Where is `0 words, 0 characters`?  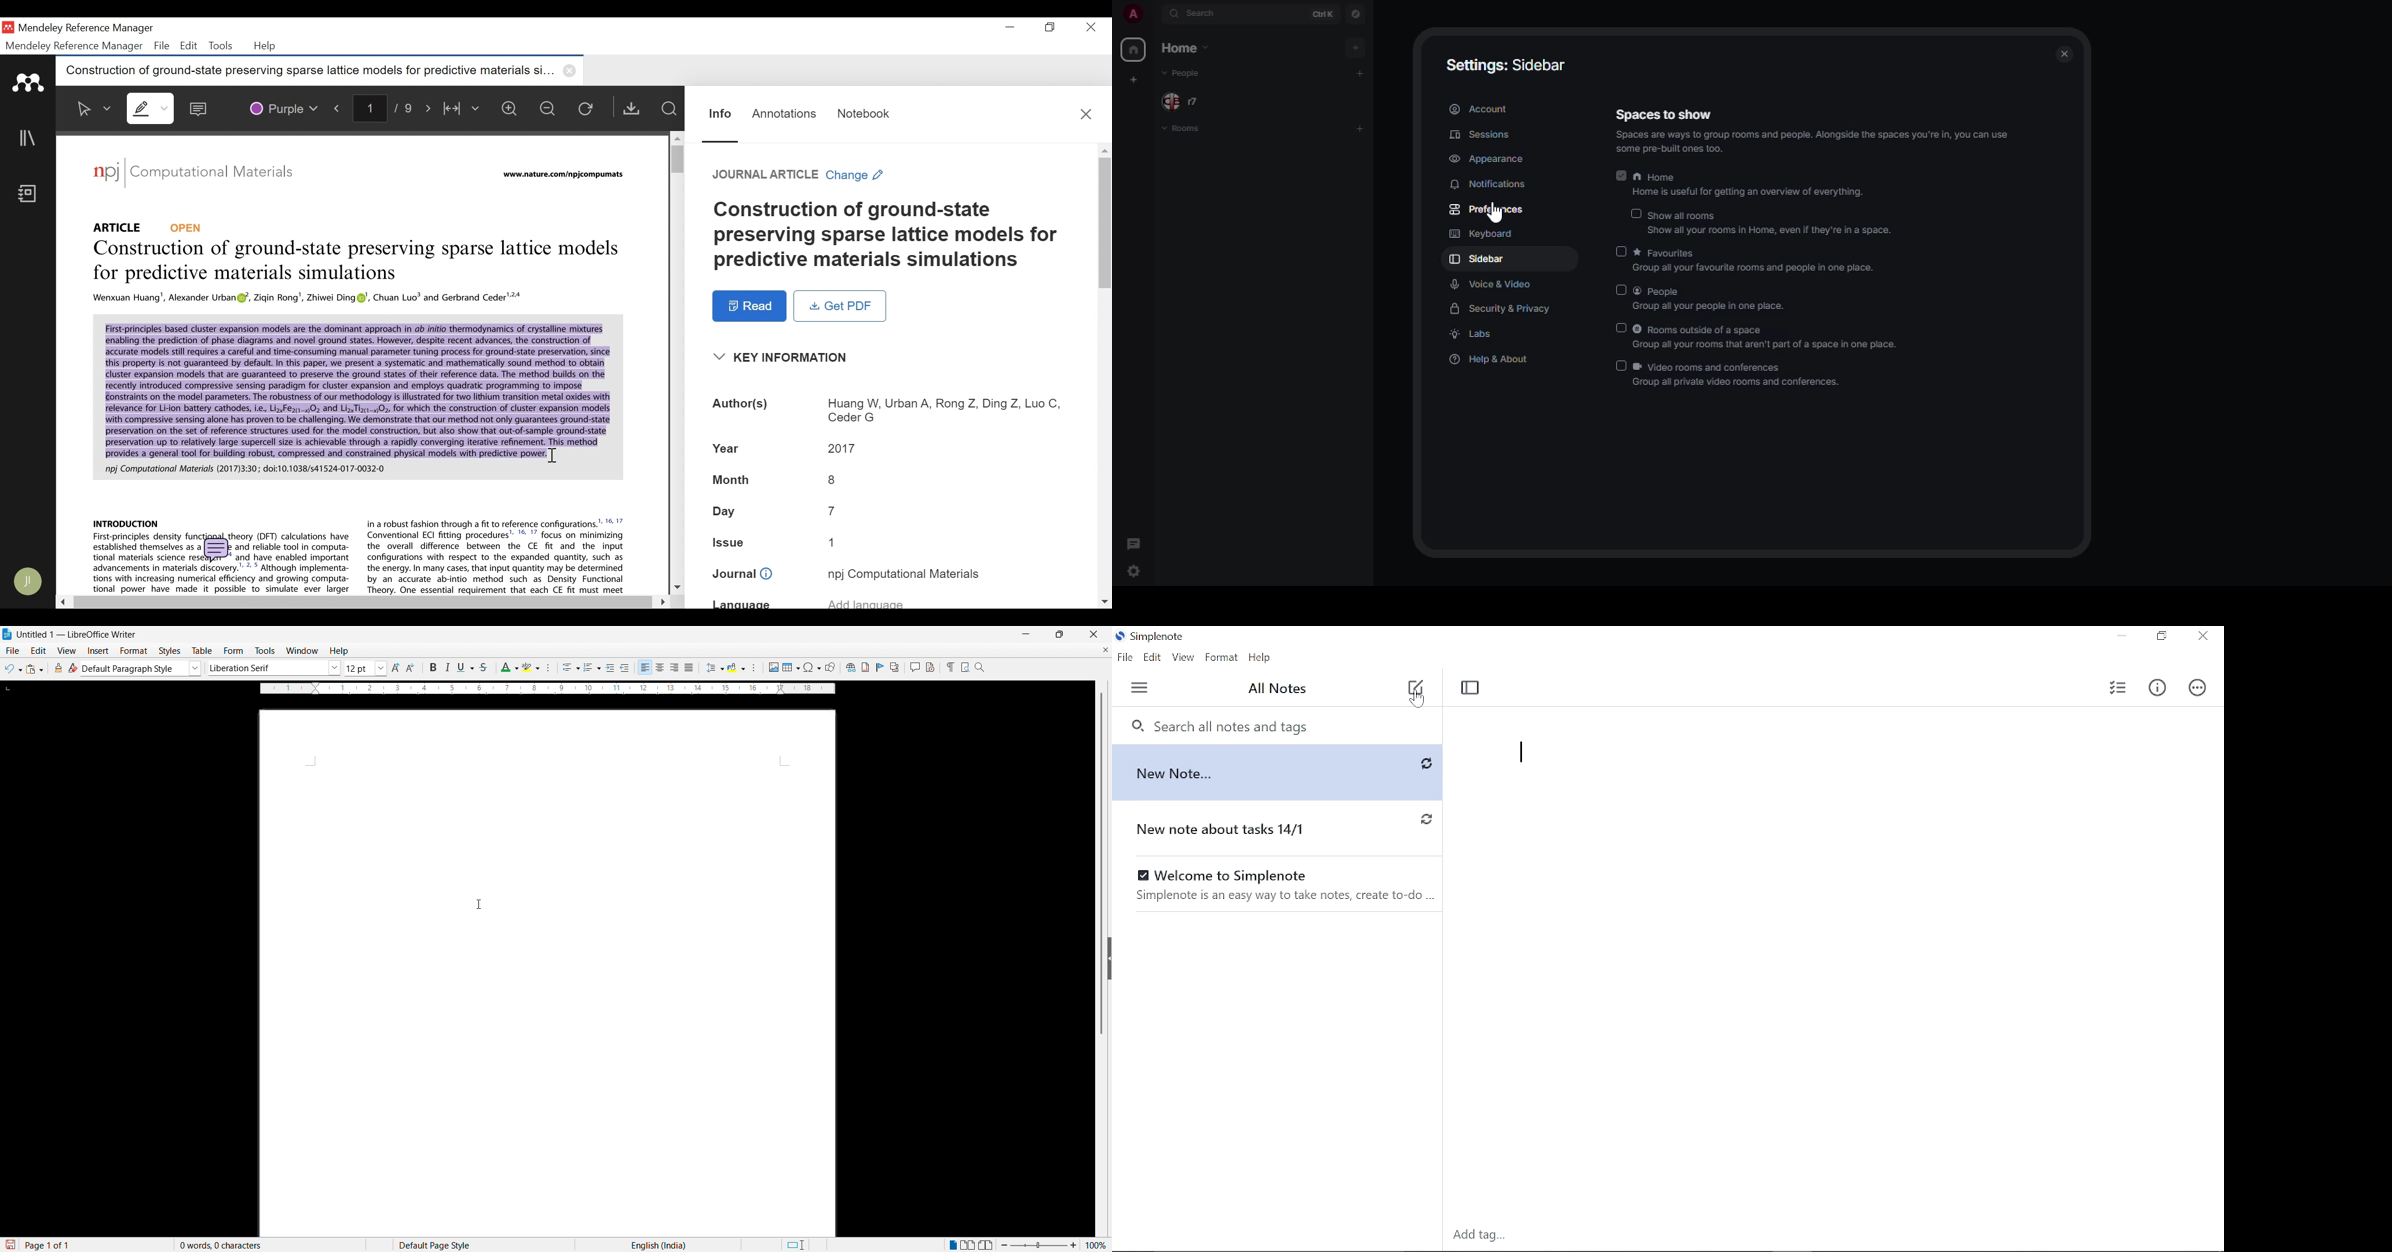
0 words, 0 characters is located at coordinates (221, 1245).